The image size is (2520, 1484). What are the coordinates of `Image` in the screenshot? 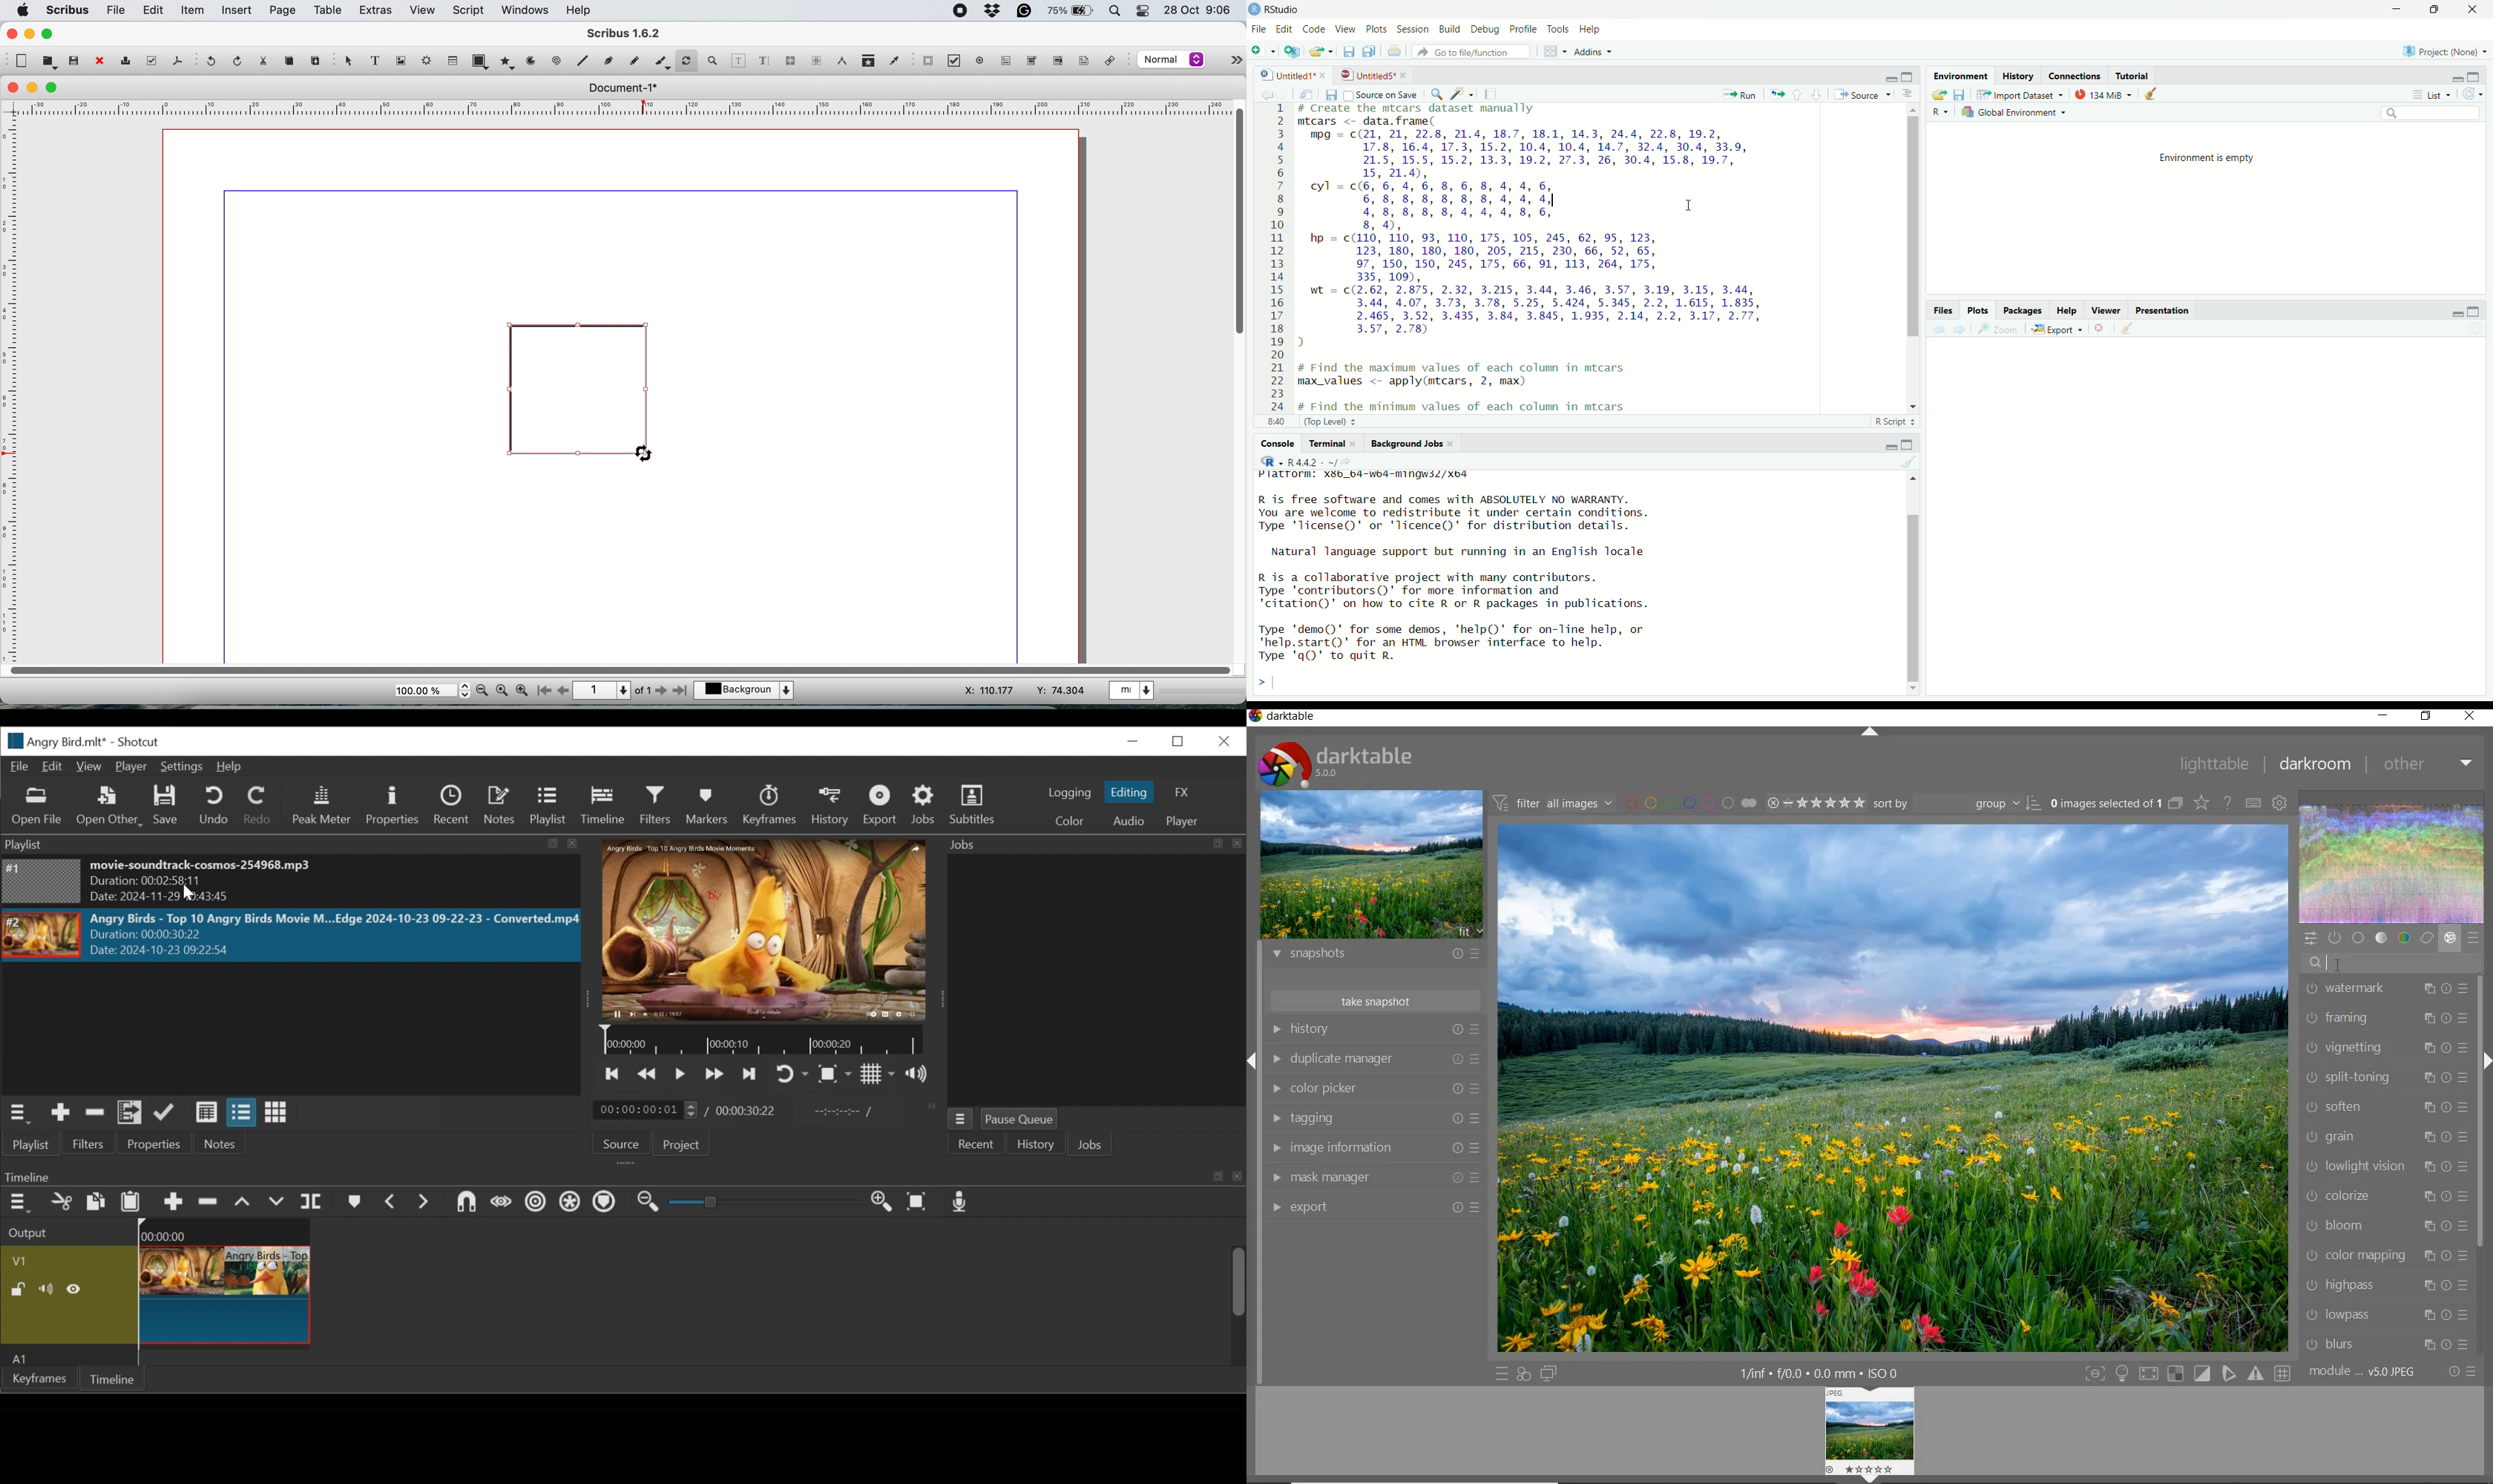 It's located at (42, 935).